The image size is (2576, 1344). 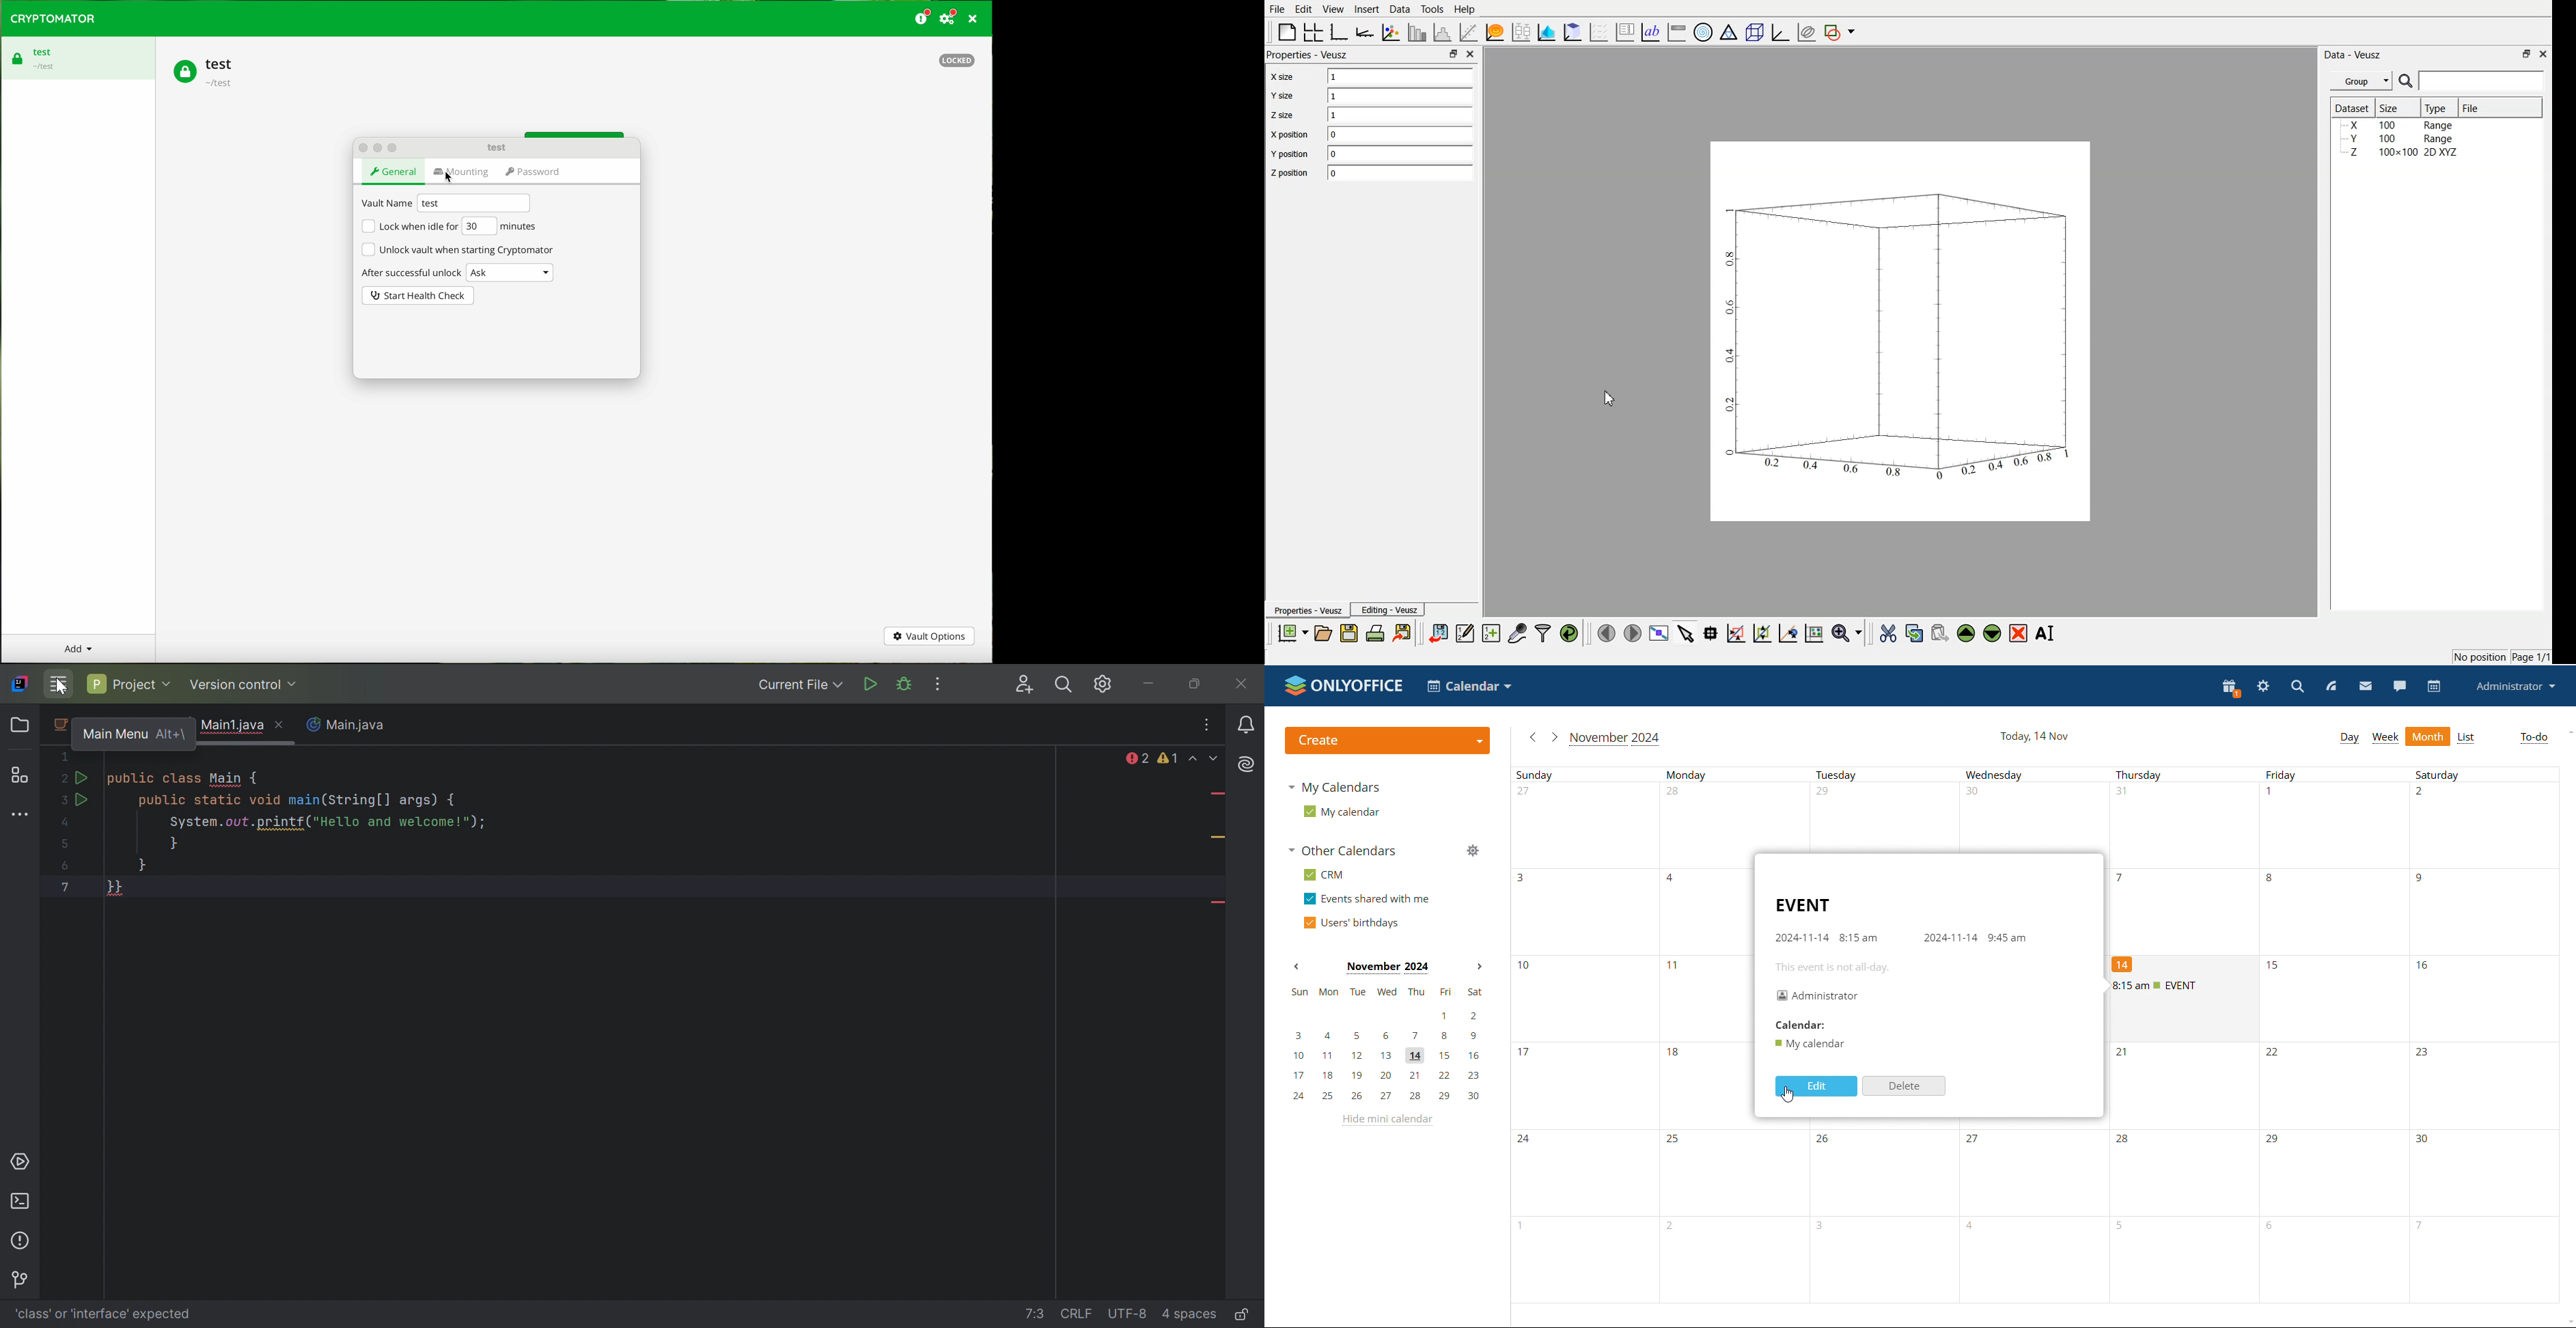 I want to click on mail, so click(x=2365, y=685).